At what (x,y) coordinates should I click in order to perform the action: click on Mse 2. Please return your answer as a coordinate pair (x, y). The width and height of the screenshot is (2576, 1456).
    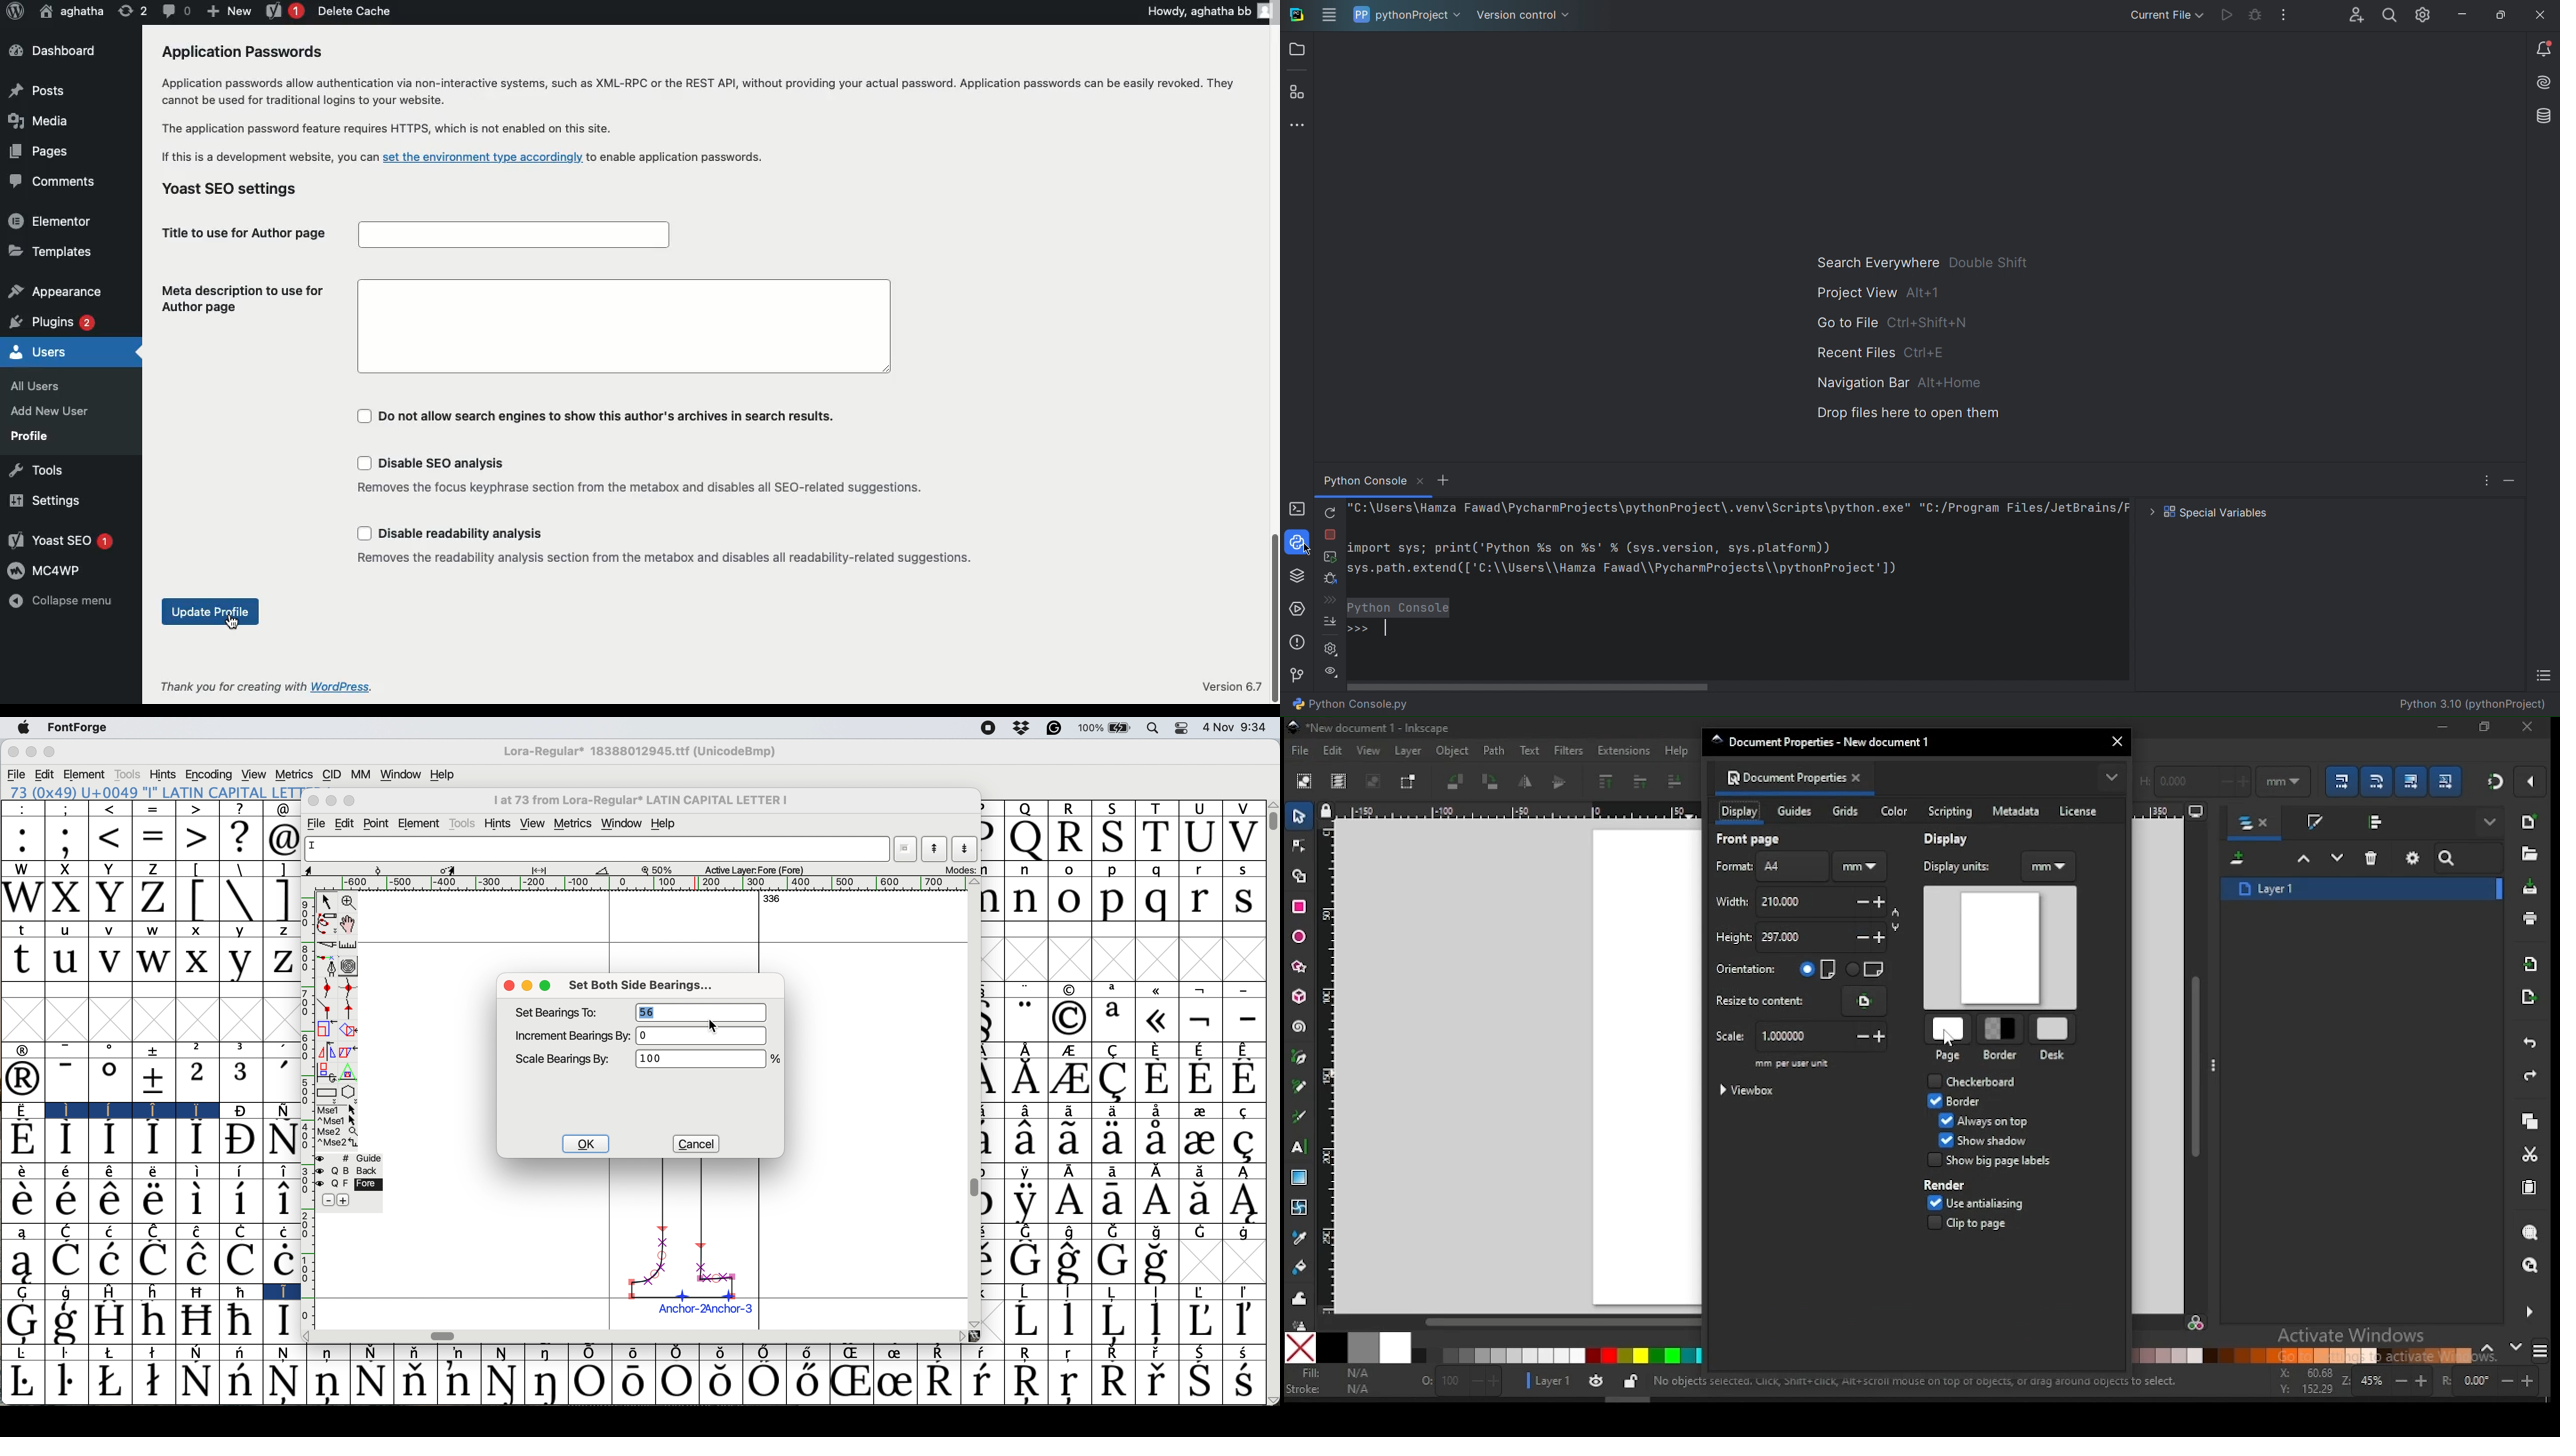
    Looking at the image, I should click on (339, 1132).